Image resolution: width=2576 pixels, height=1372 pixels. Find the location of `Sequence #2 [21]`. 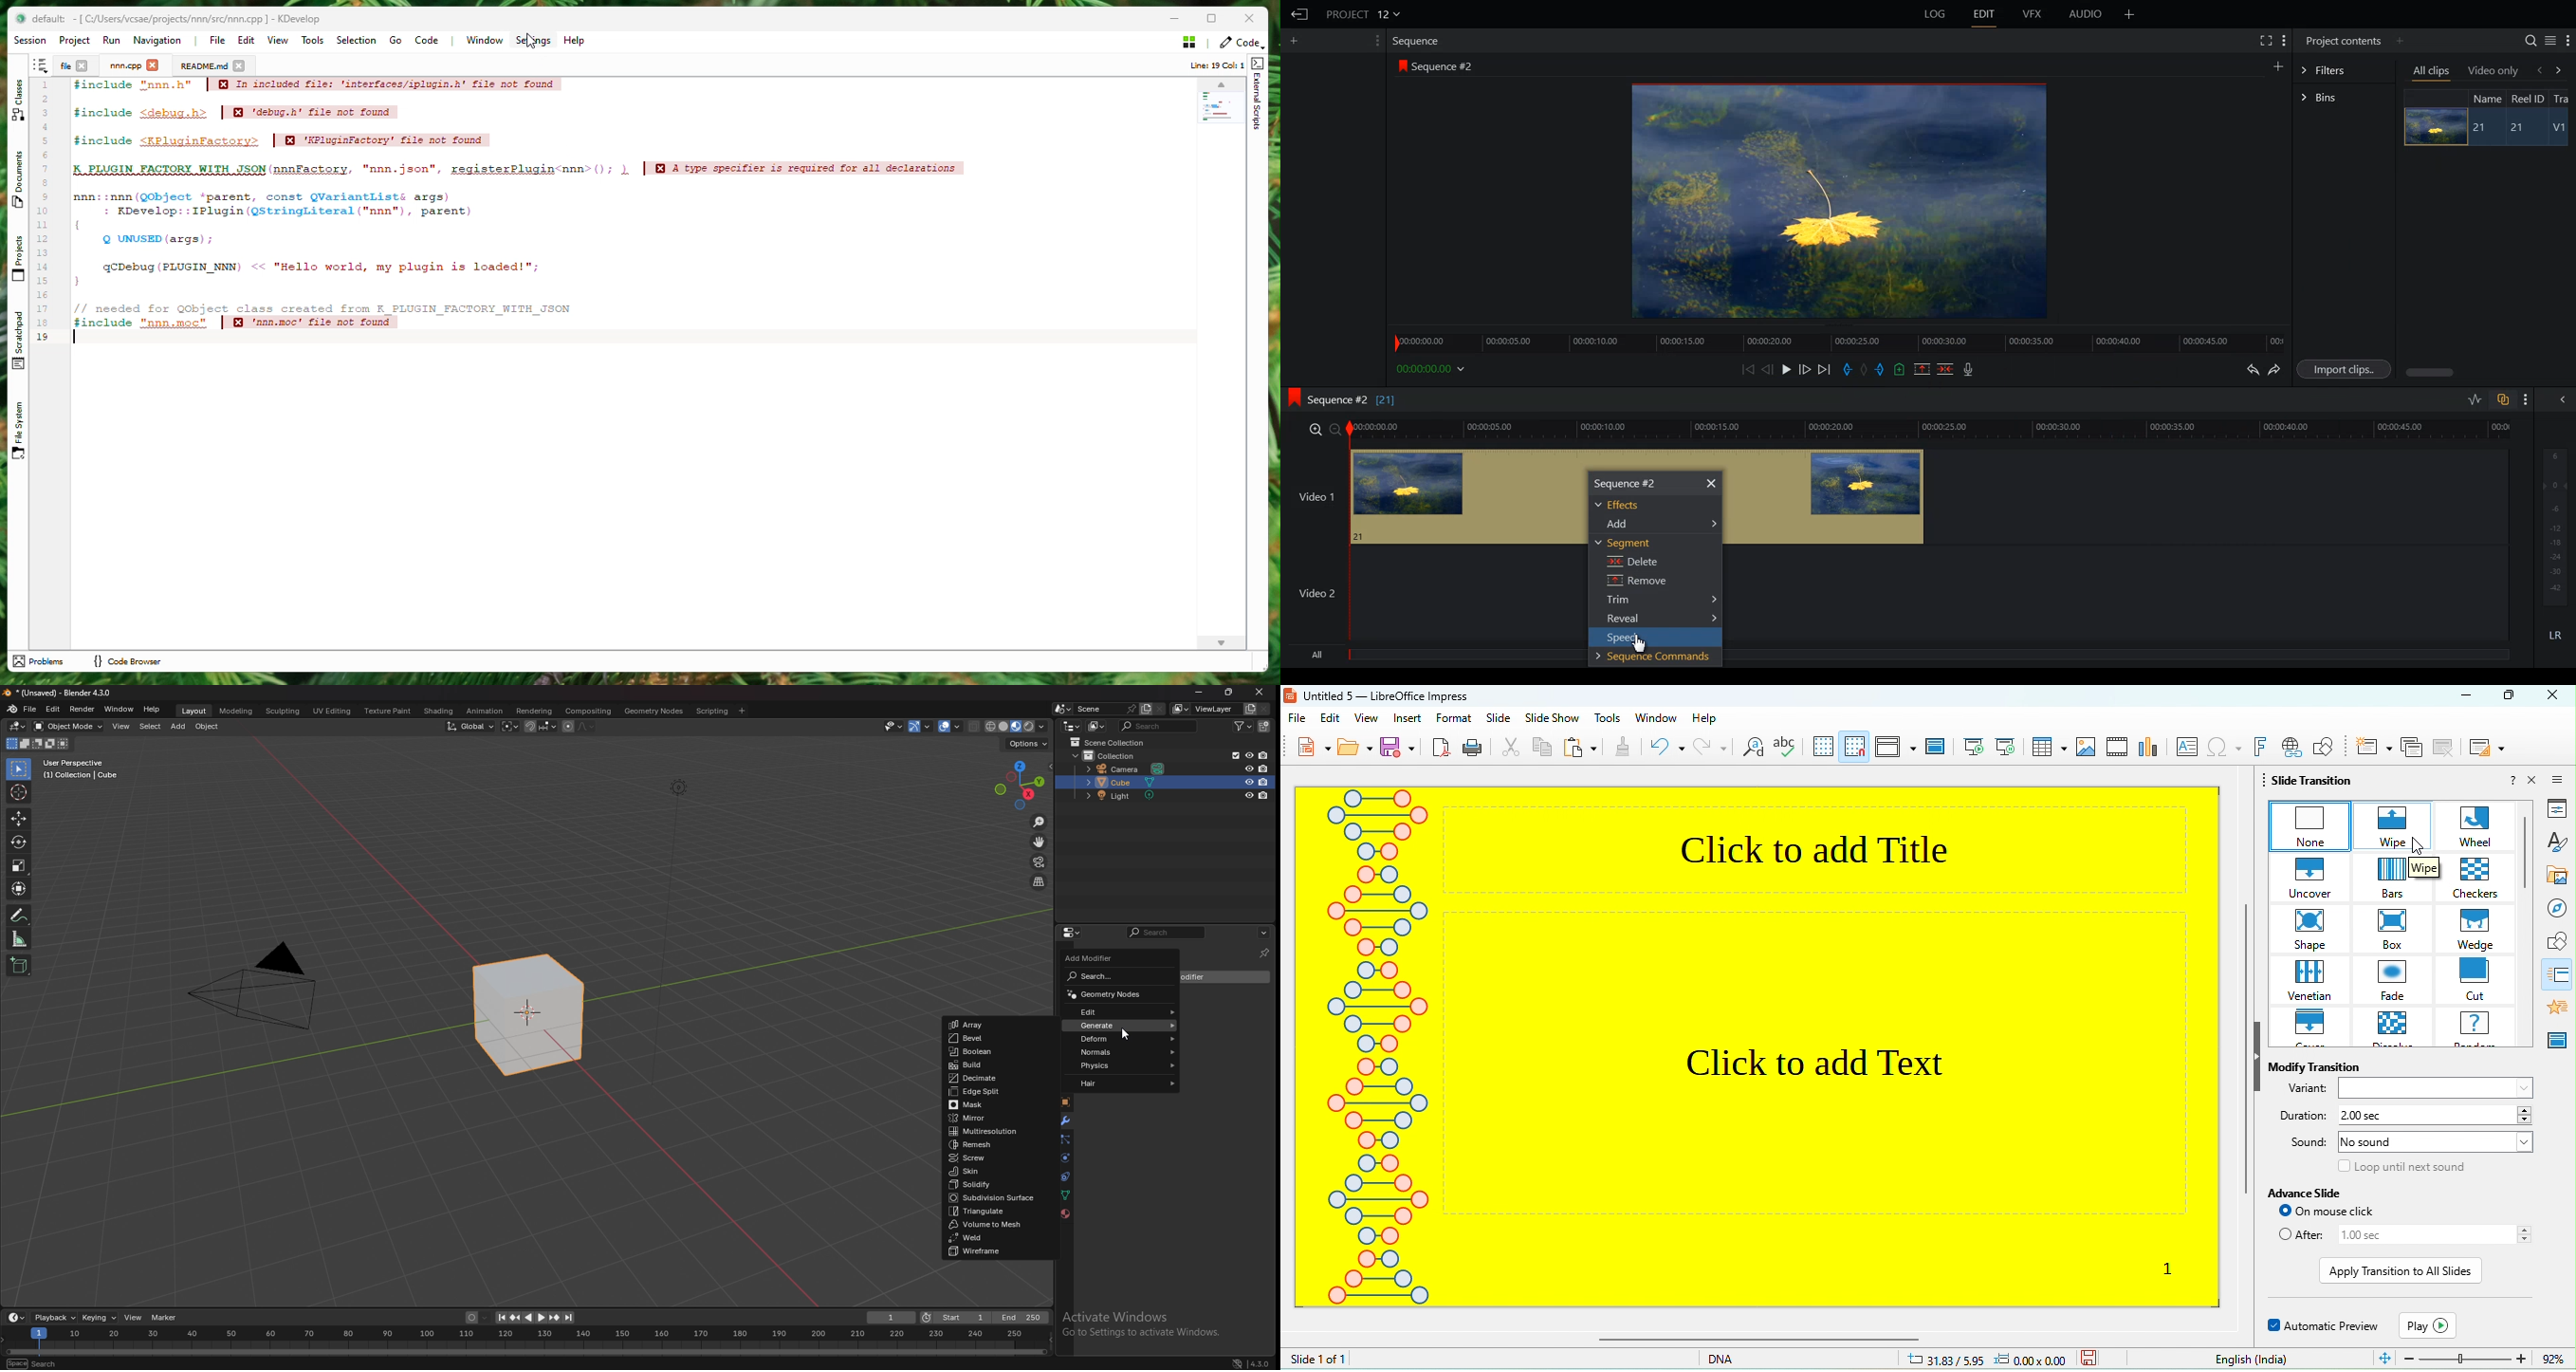

Sequence #2 [21] is located at coordinates (1353, 400).